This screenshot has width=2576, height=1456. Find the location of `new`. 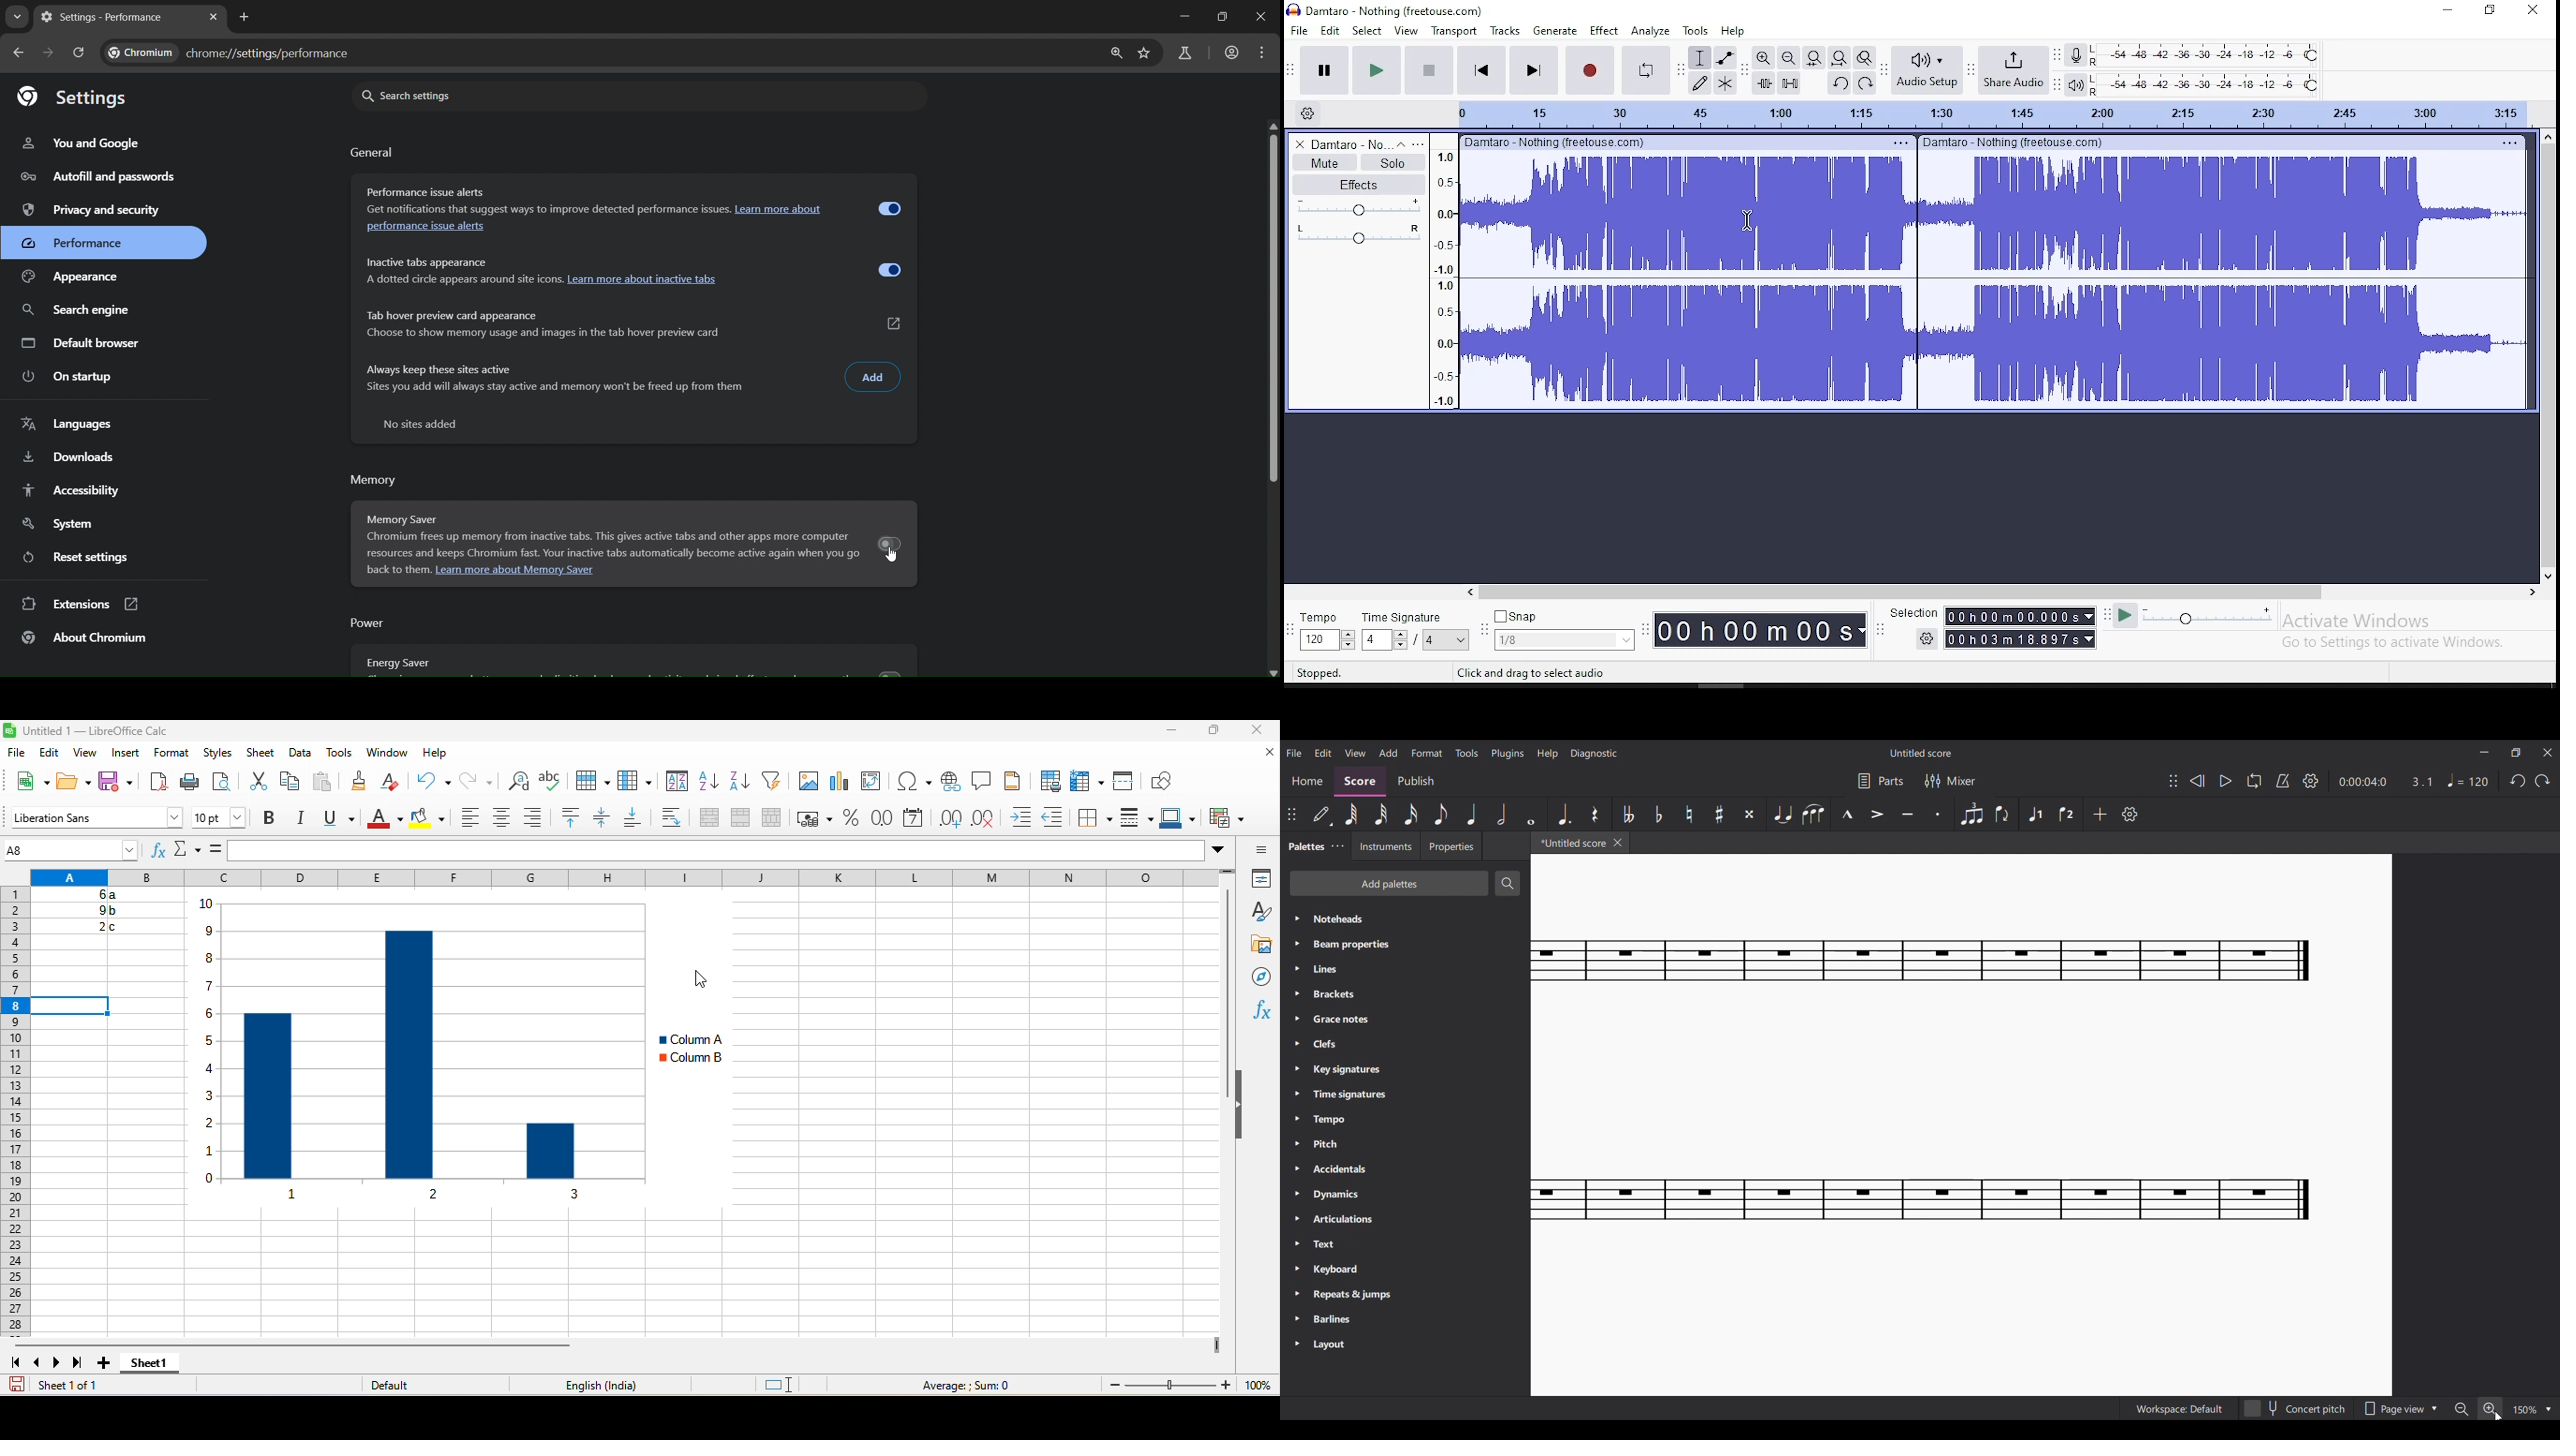

new is located at coordinates (26, 780).